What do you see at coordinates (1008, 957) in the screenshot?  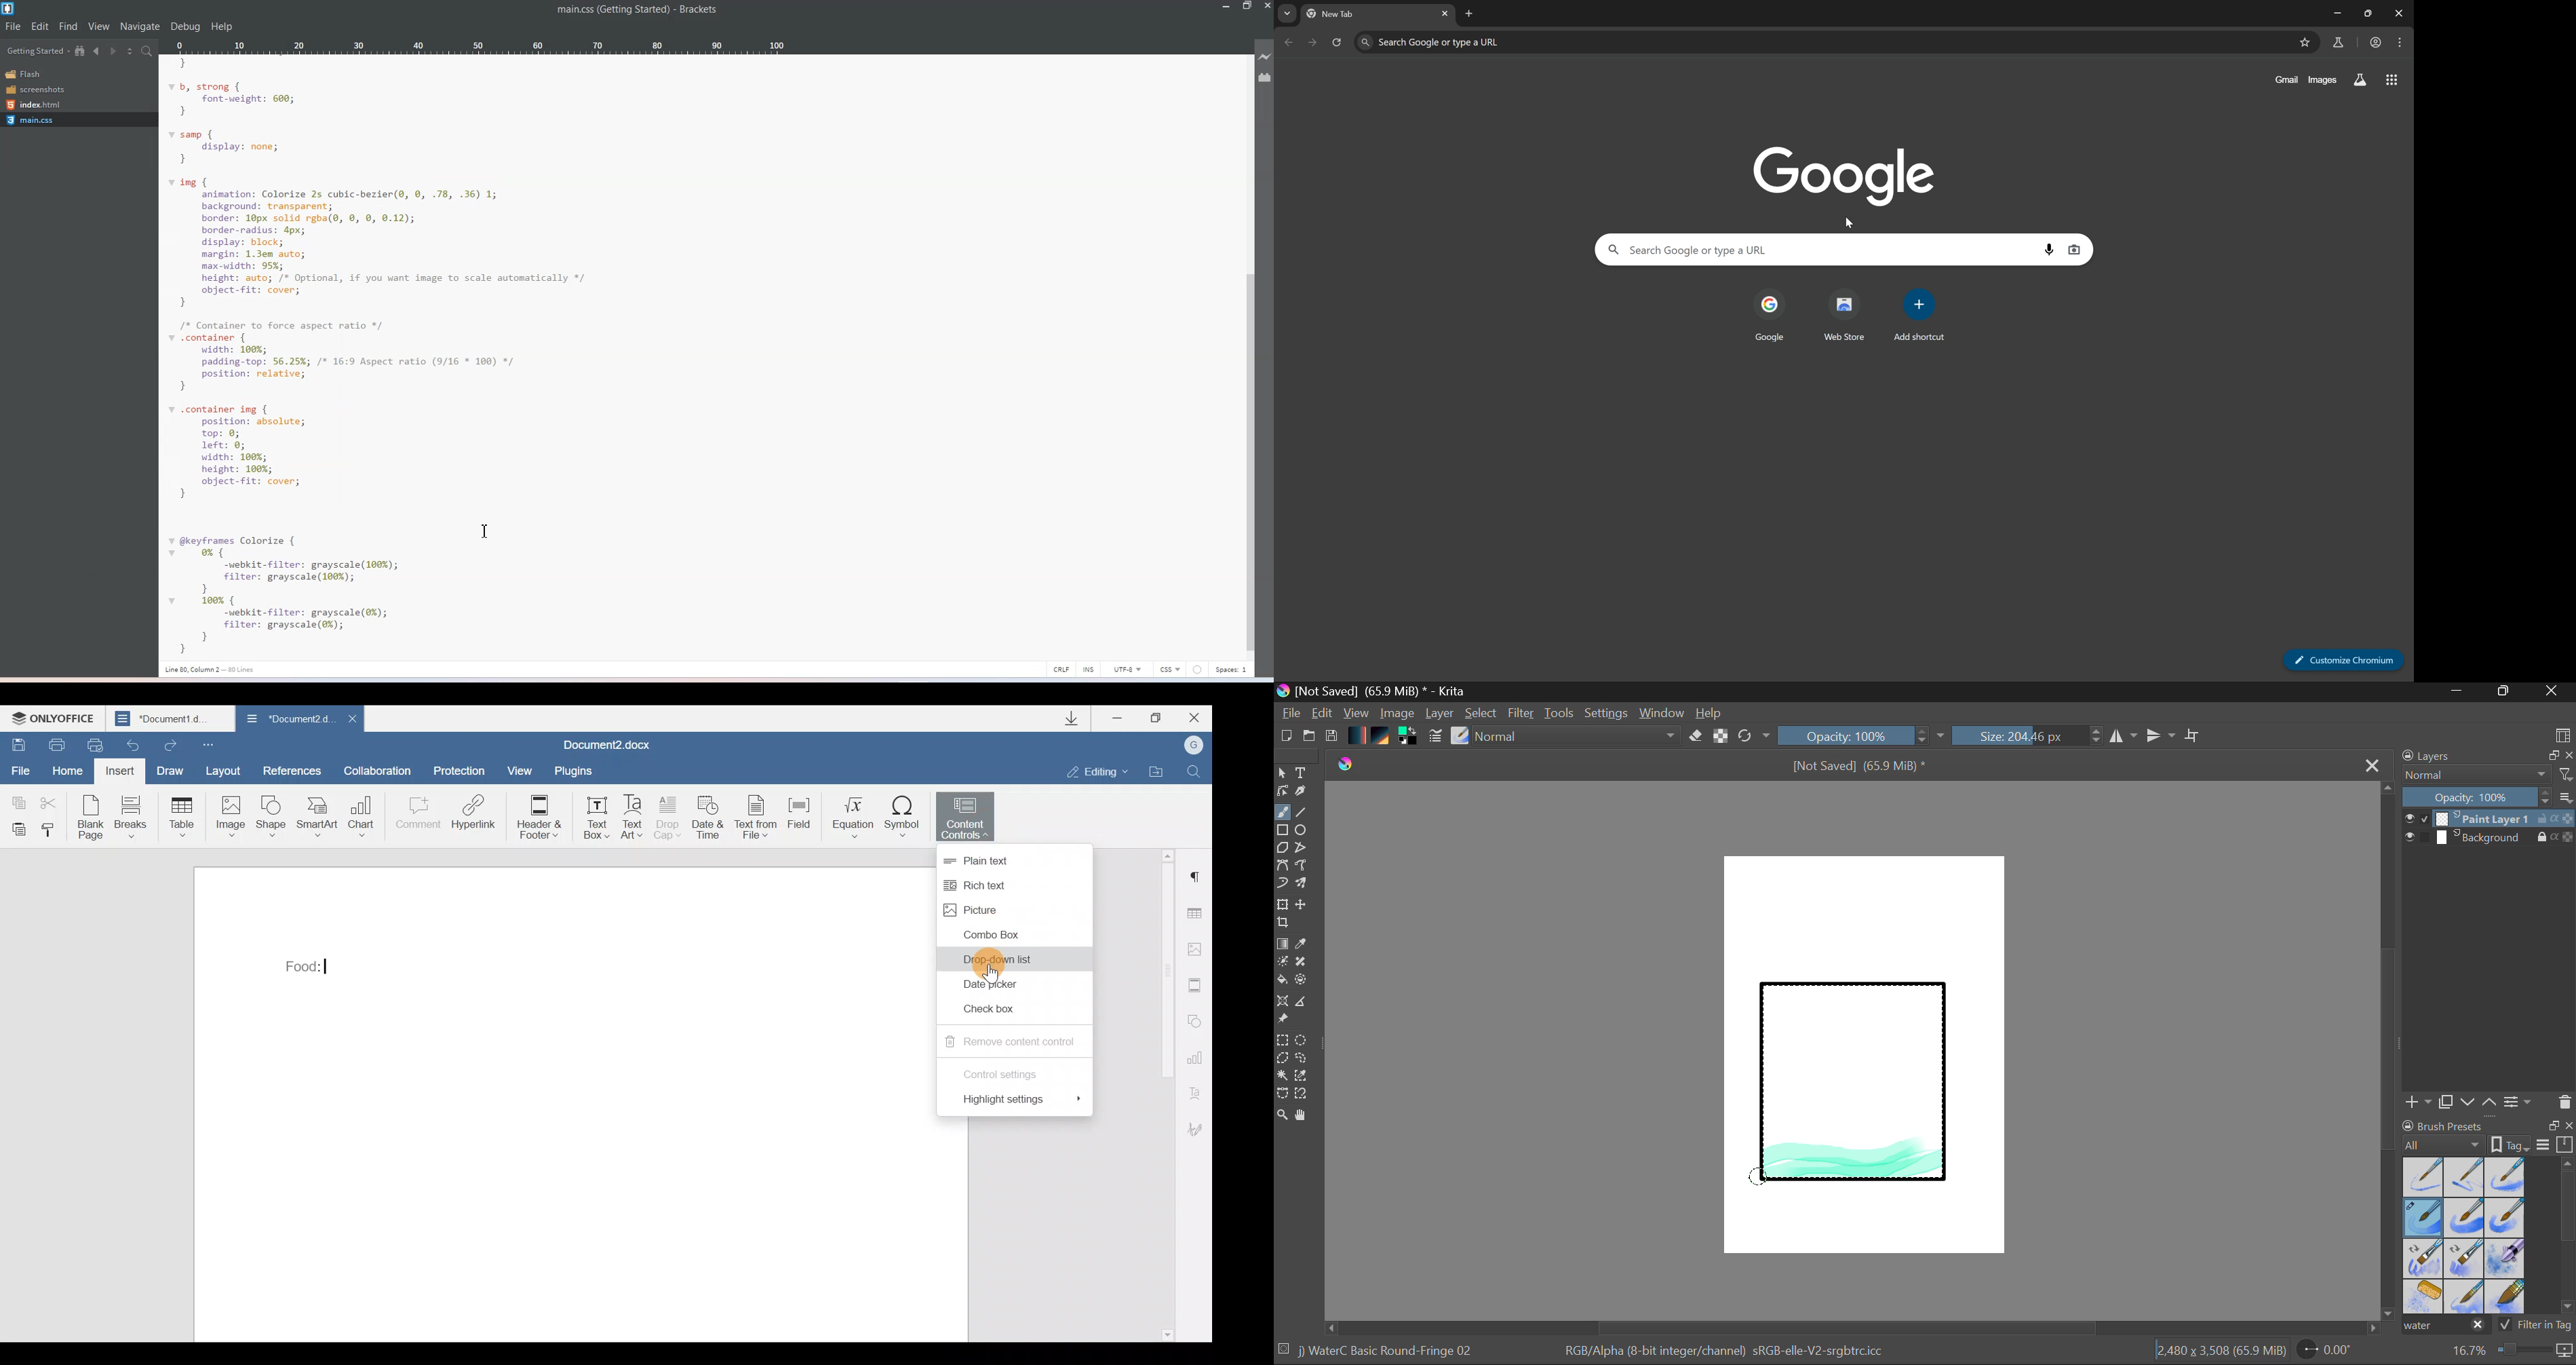 I see `Drop-down list` at bounding box center [1008, 957].